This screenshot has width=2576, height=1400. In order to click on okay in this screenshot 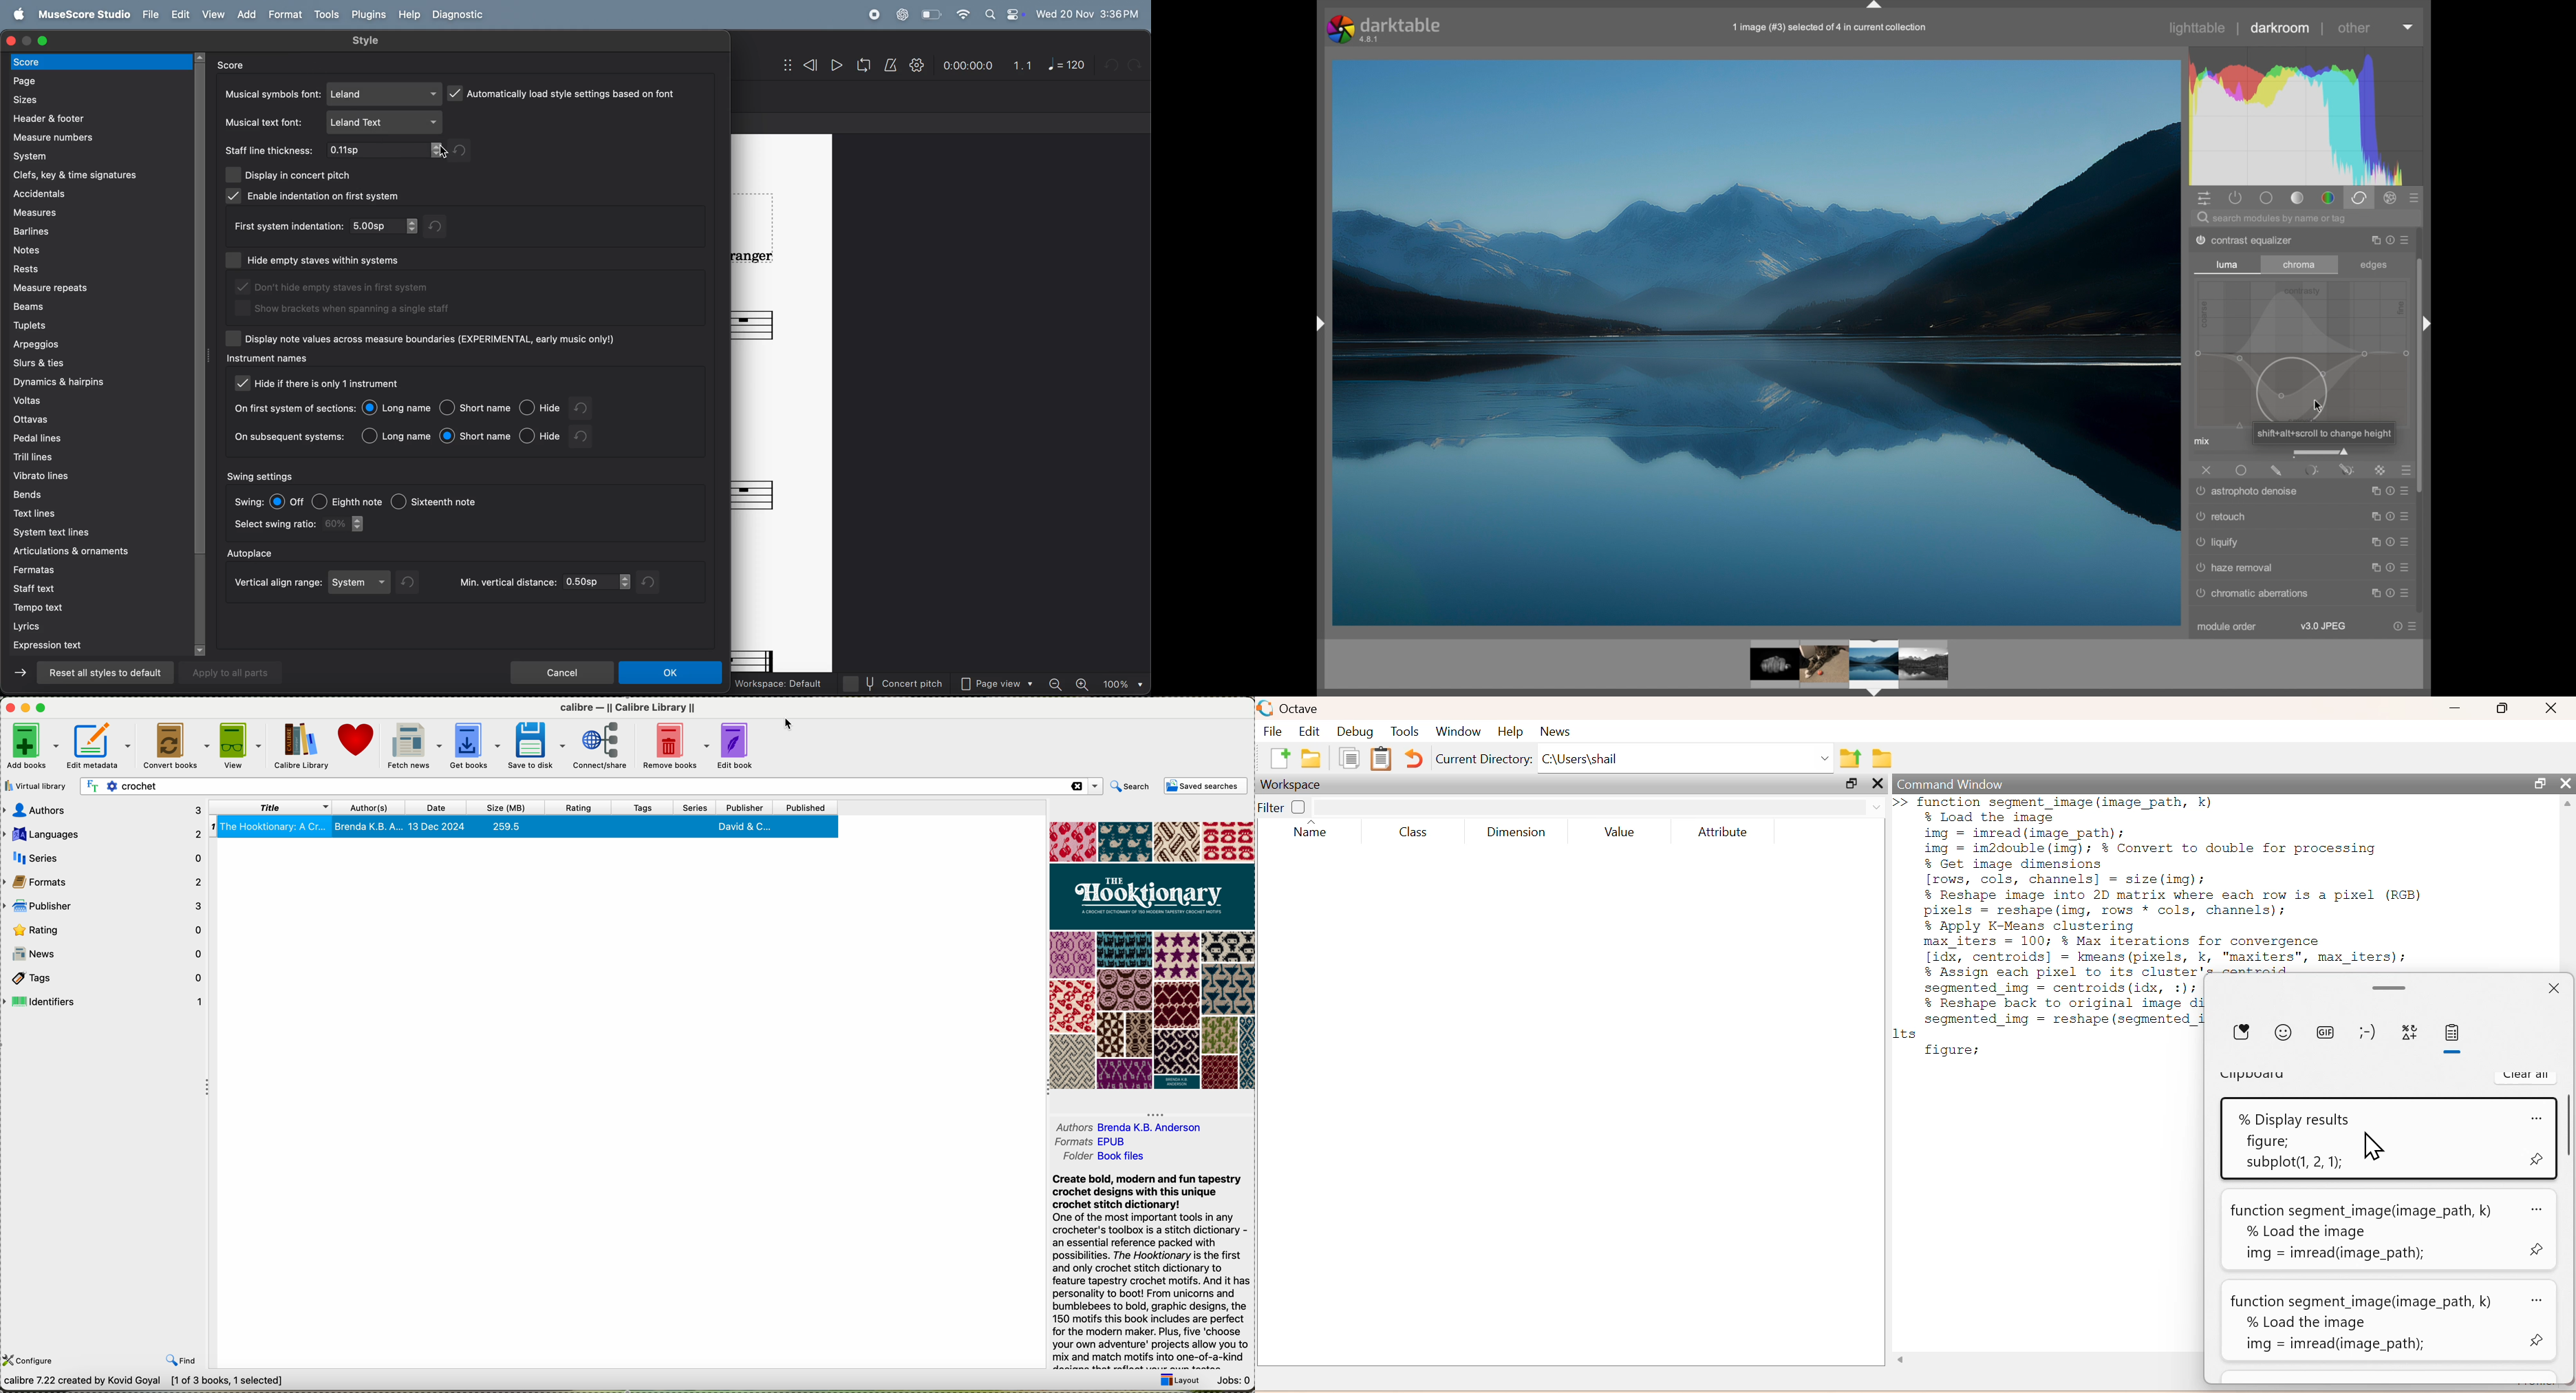, I will do `click(672, 673)`.